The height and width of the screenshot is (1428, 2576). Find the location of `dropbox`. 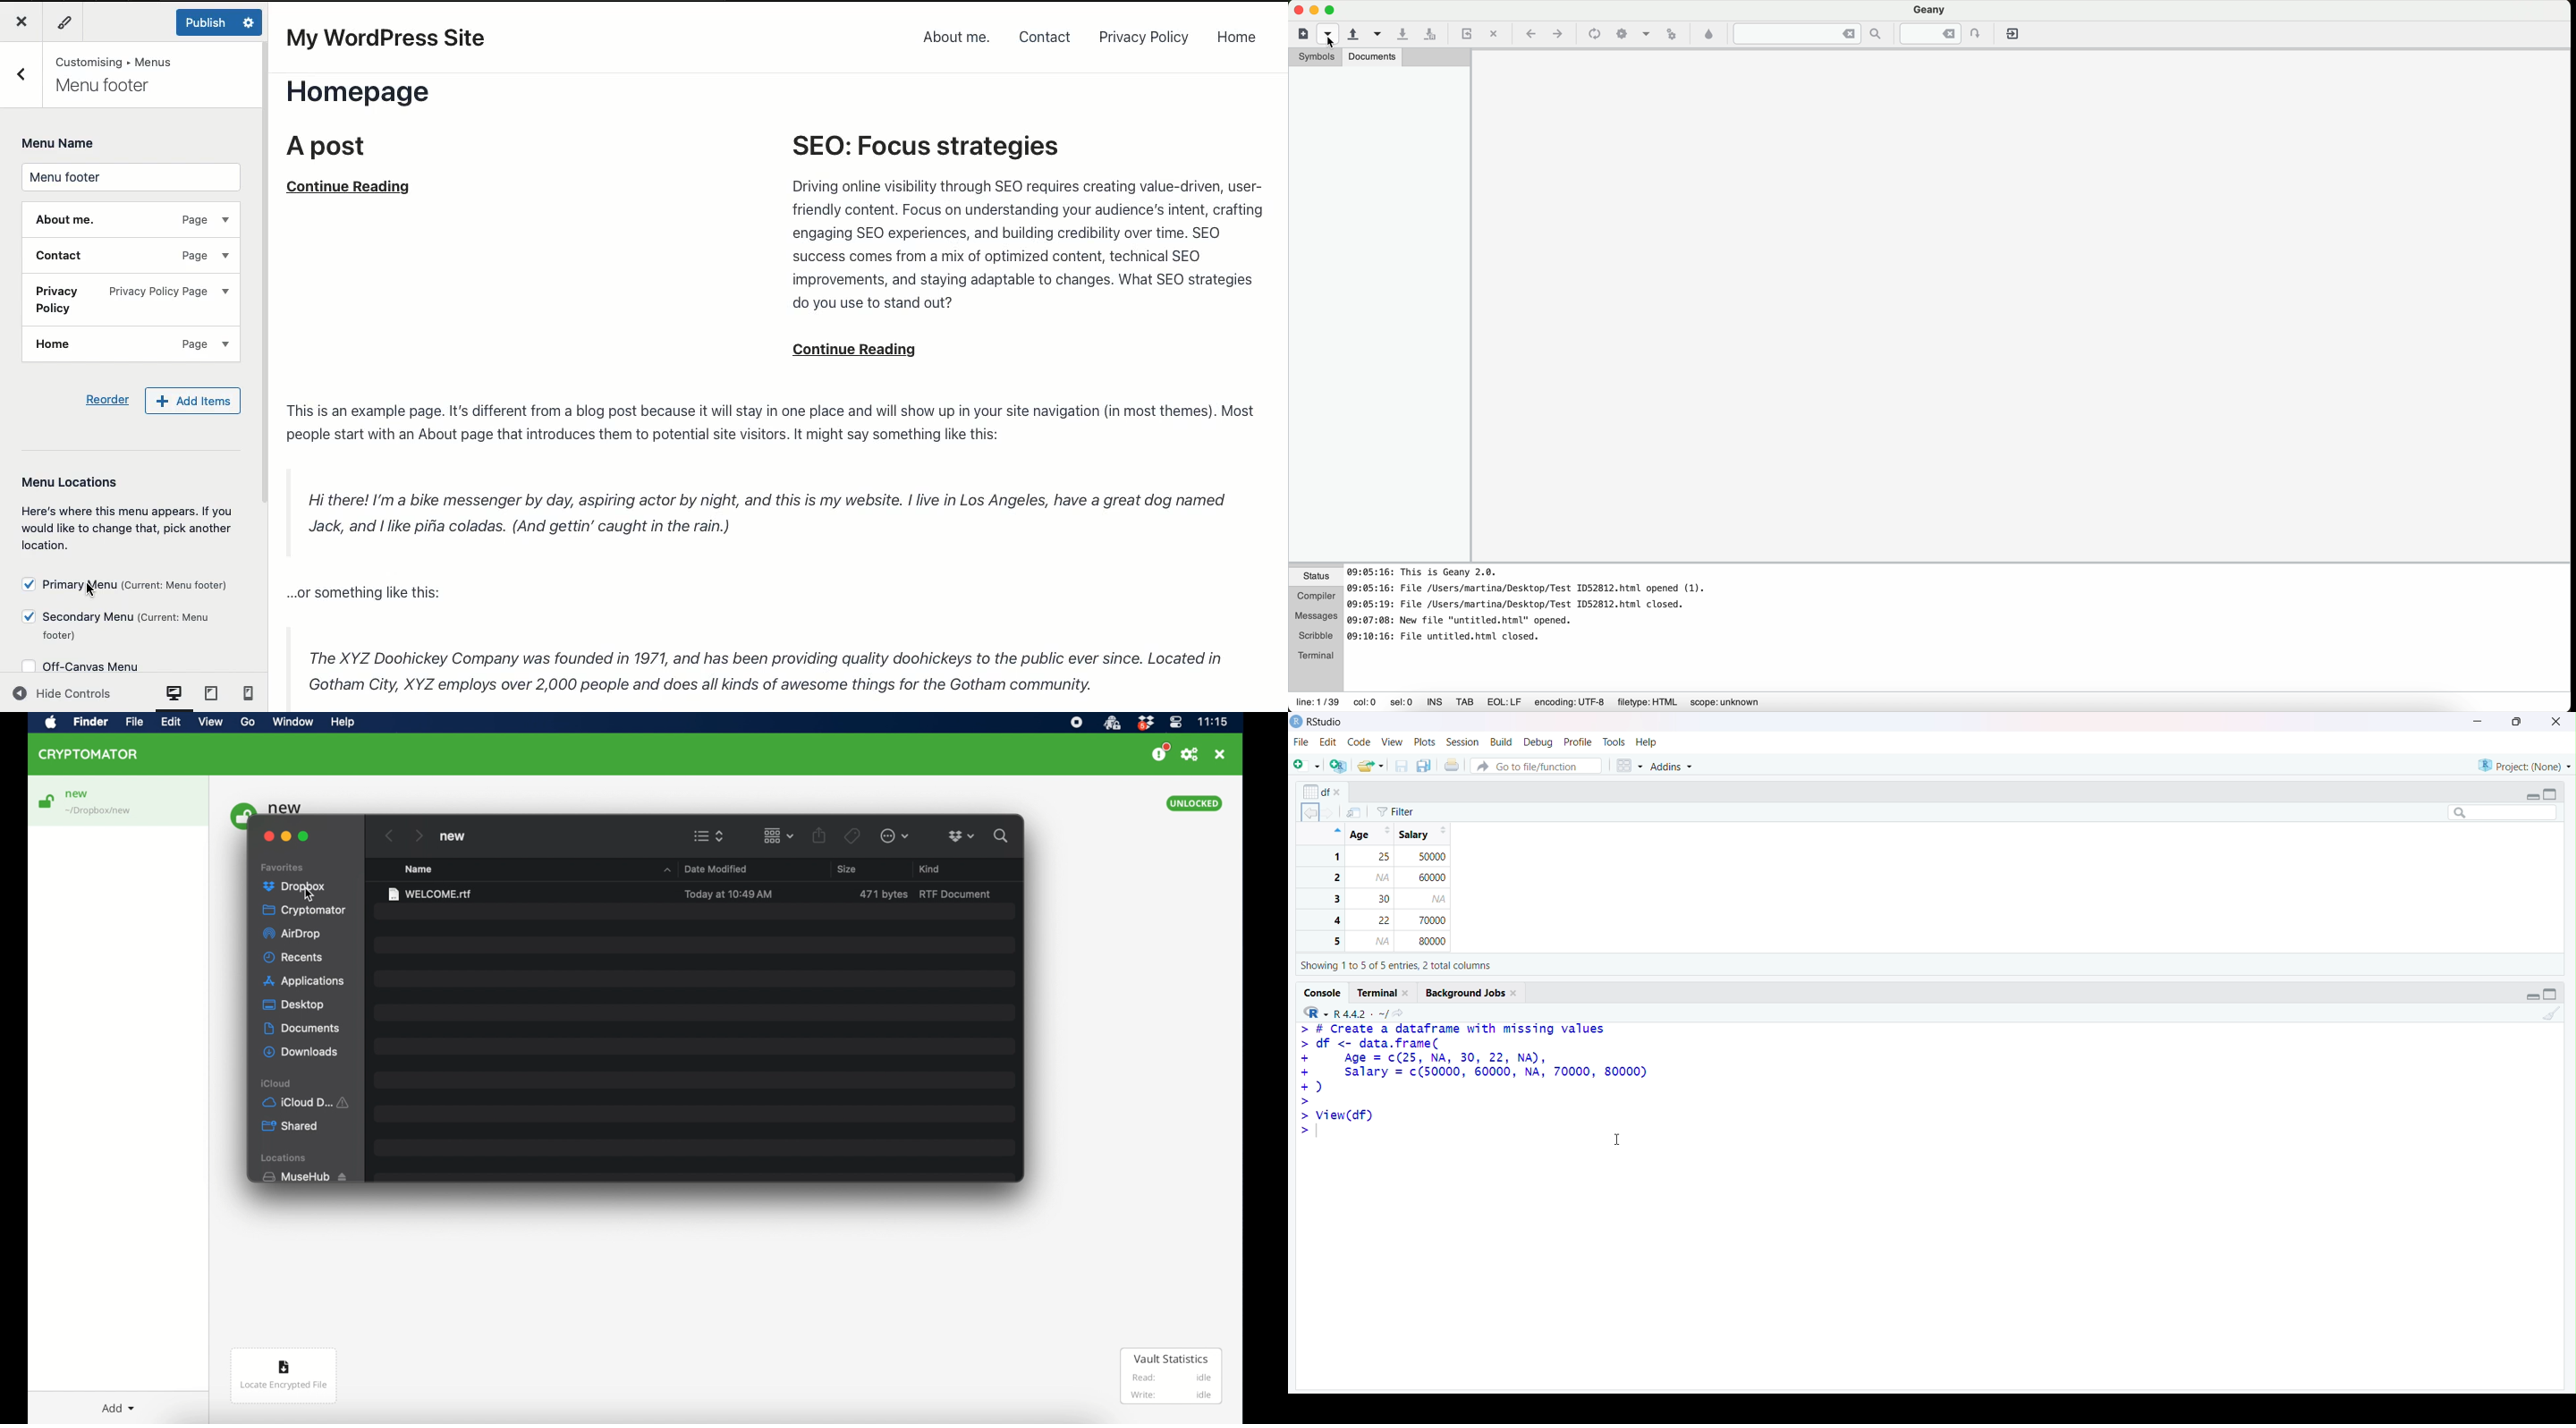

dropbox is located at coordinates (962, 837).